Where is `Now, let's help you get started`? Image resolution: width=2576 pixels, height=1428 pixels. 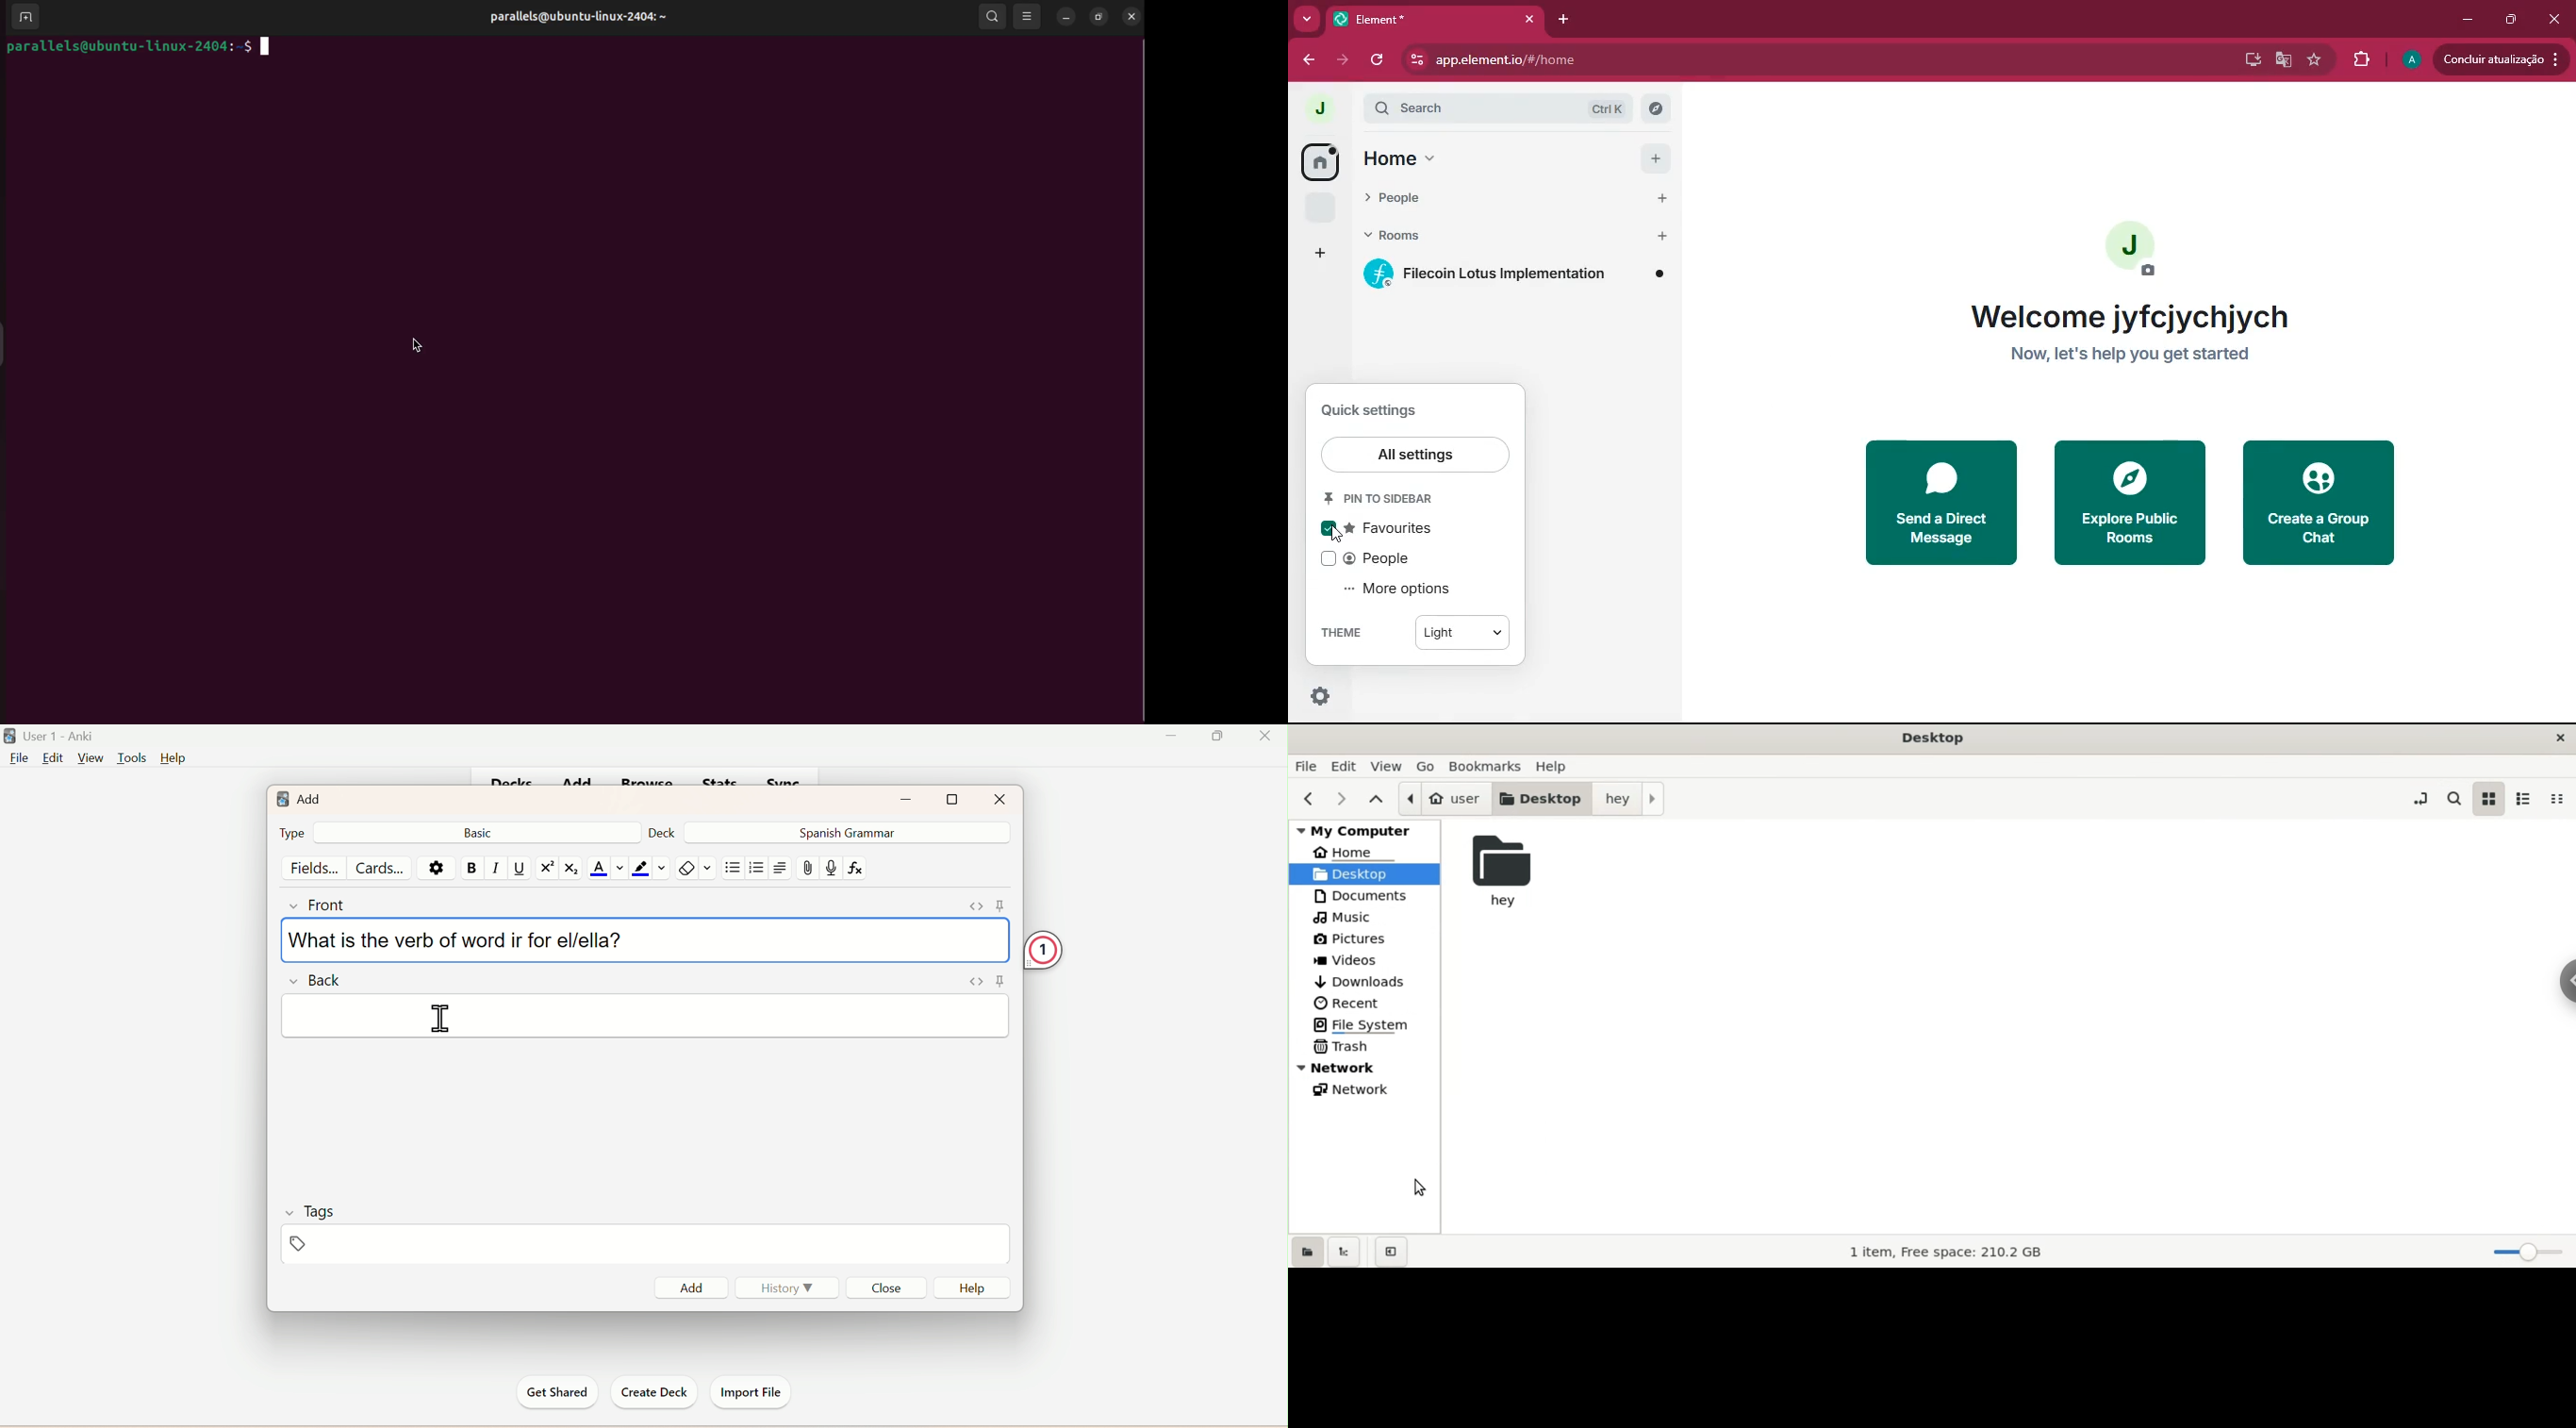
Now, let's help you get started is located at coordinates (2130, 353).